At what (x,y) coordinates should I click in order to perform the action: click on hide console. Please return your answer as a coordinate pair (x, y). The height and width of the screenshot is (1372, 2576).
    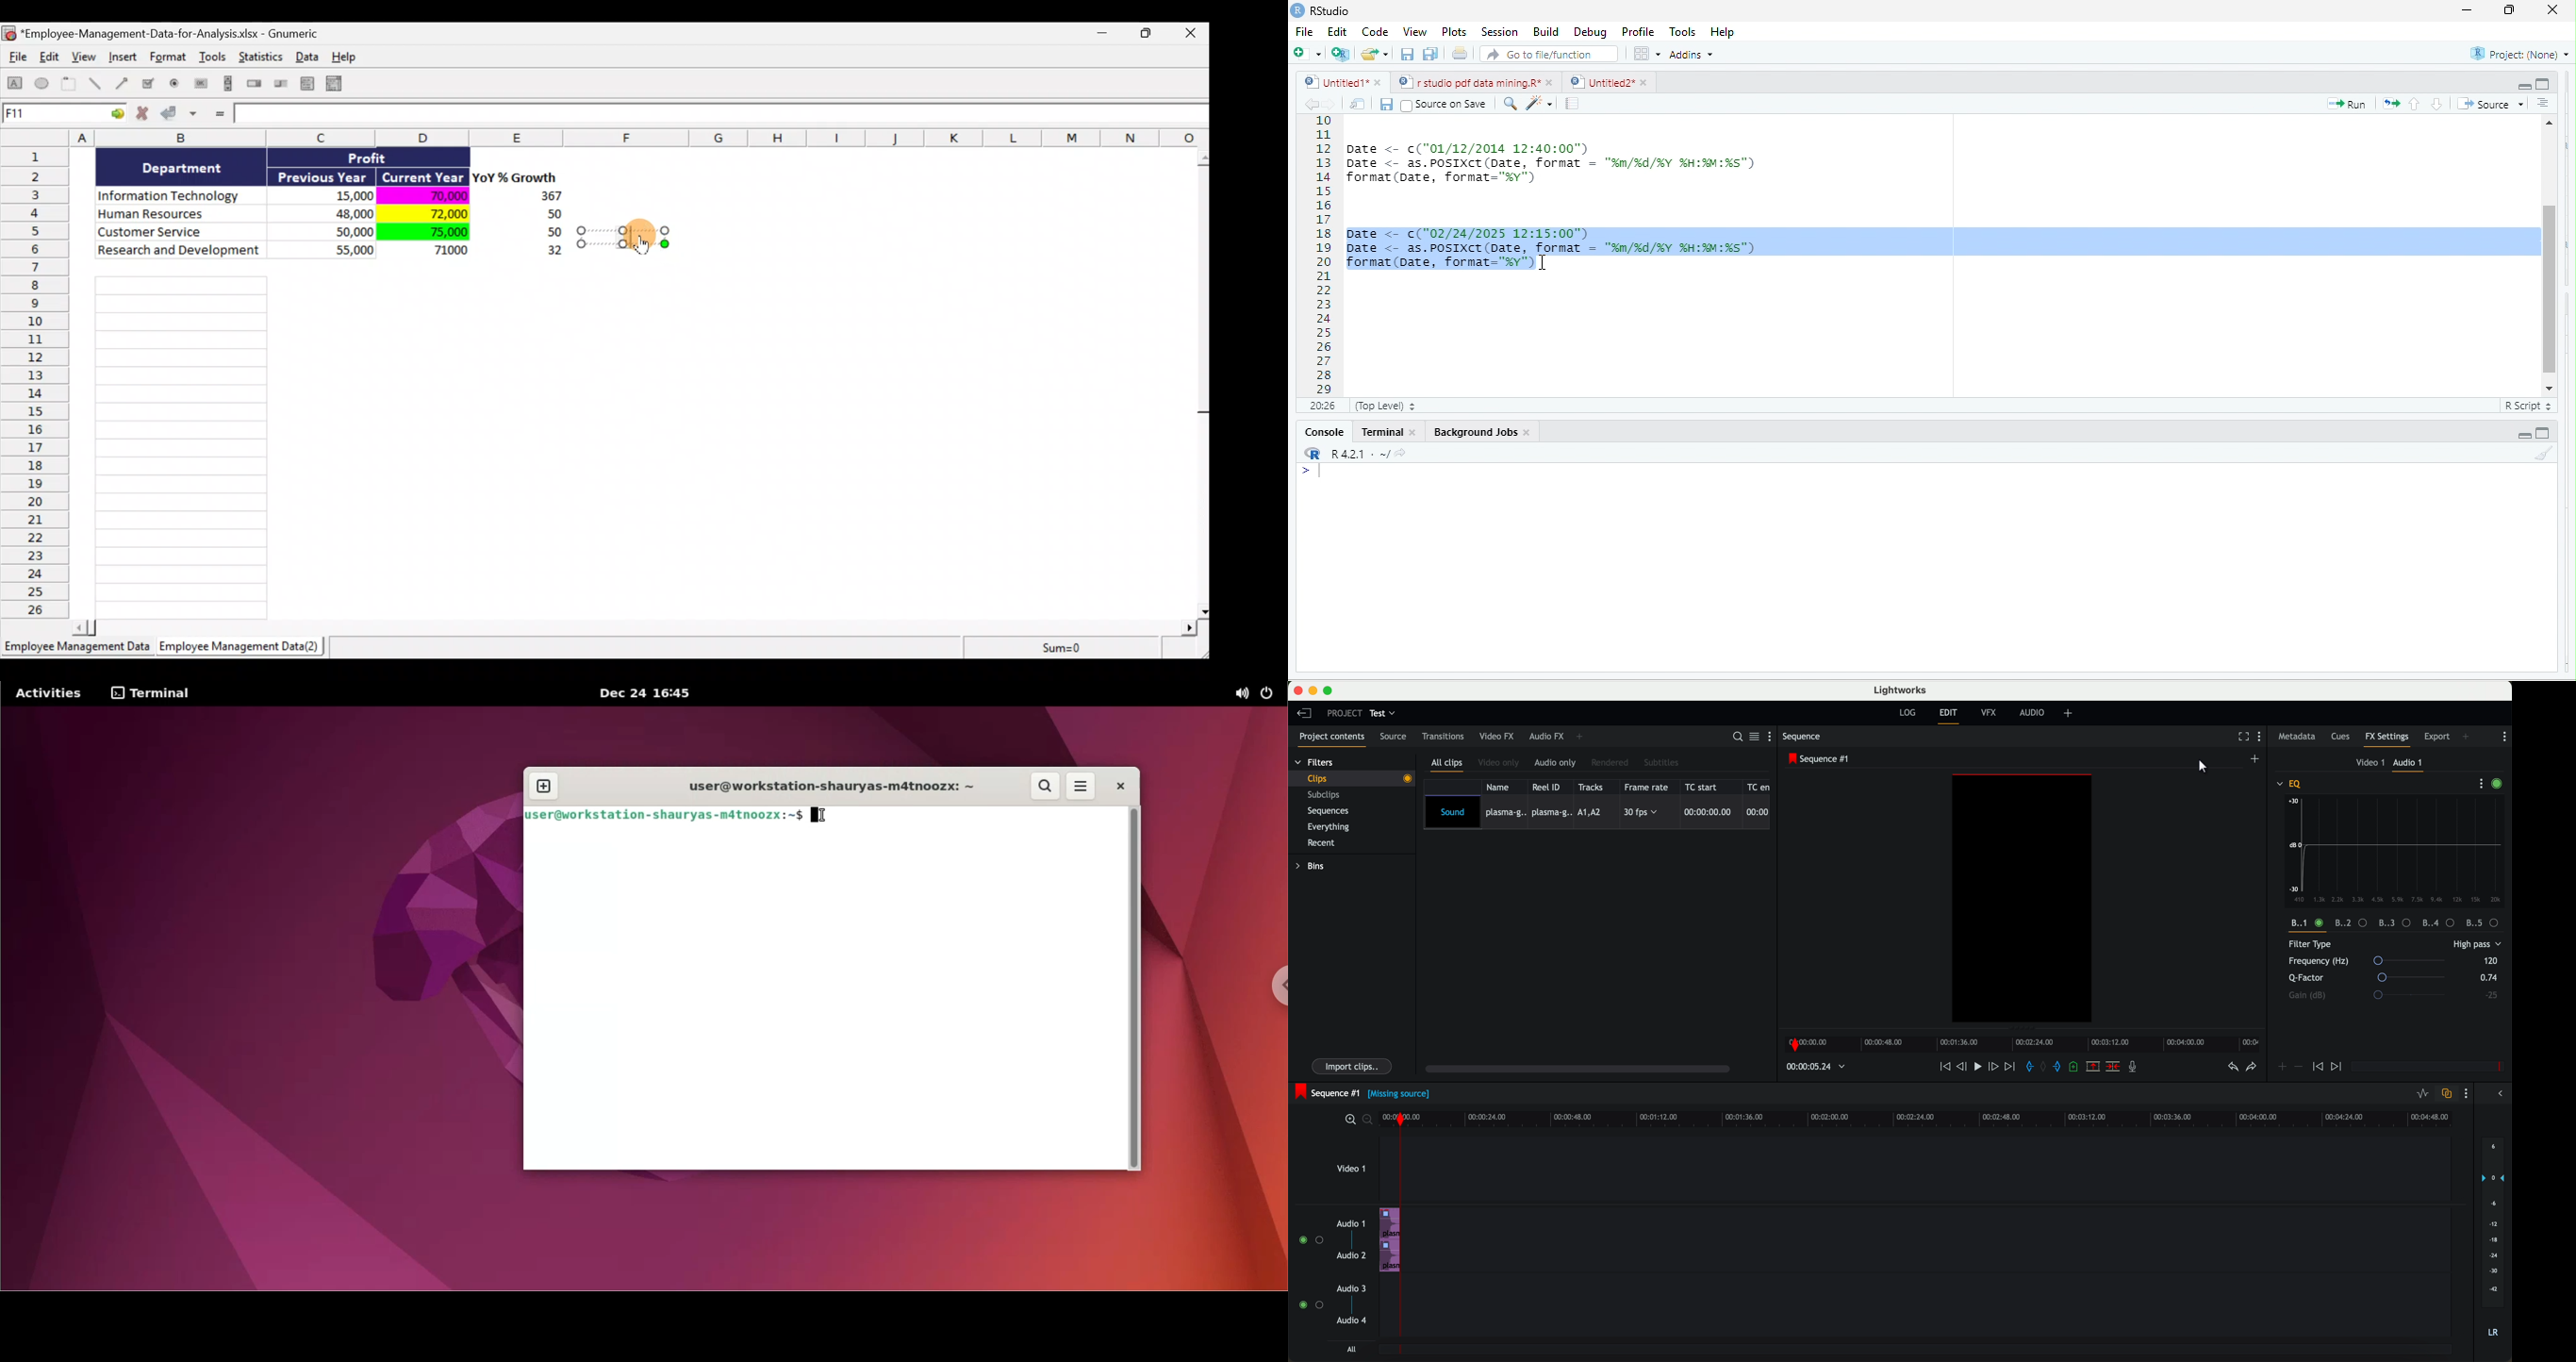
    Looking at the image, I should click on (2546, 432).